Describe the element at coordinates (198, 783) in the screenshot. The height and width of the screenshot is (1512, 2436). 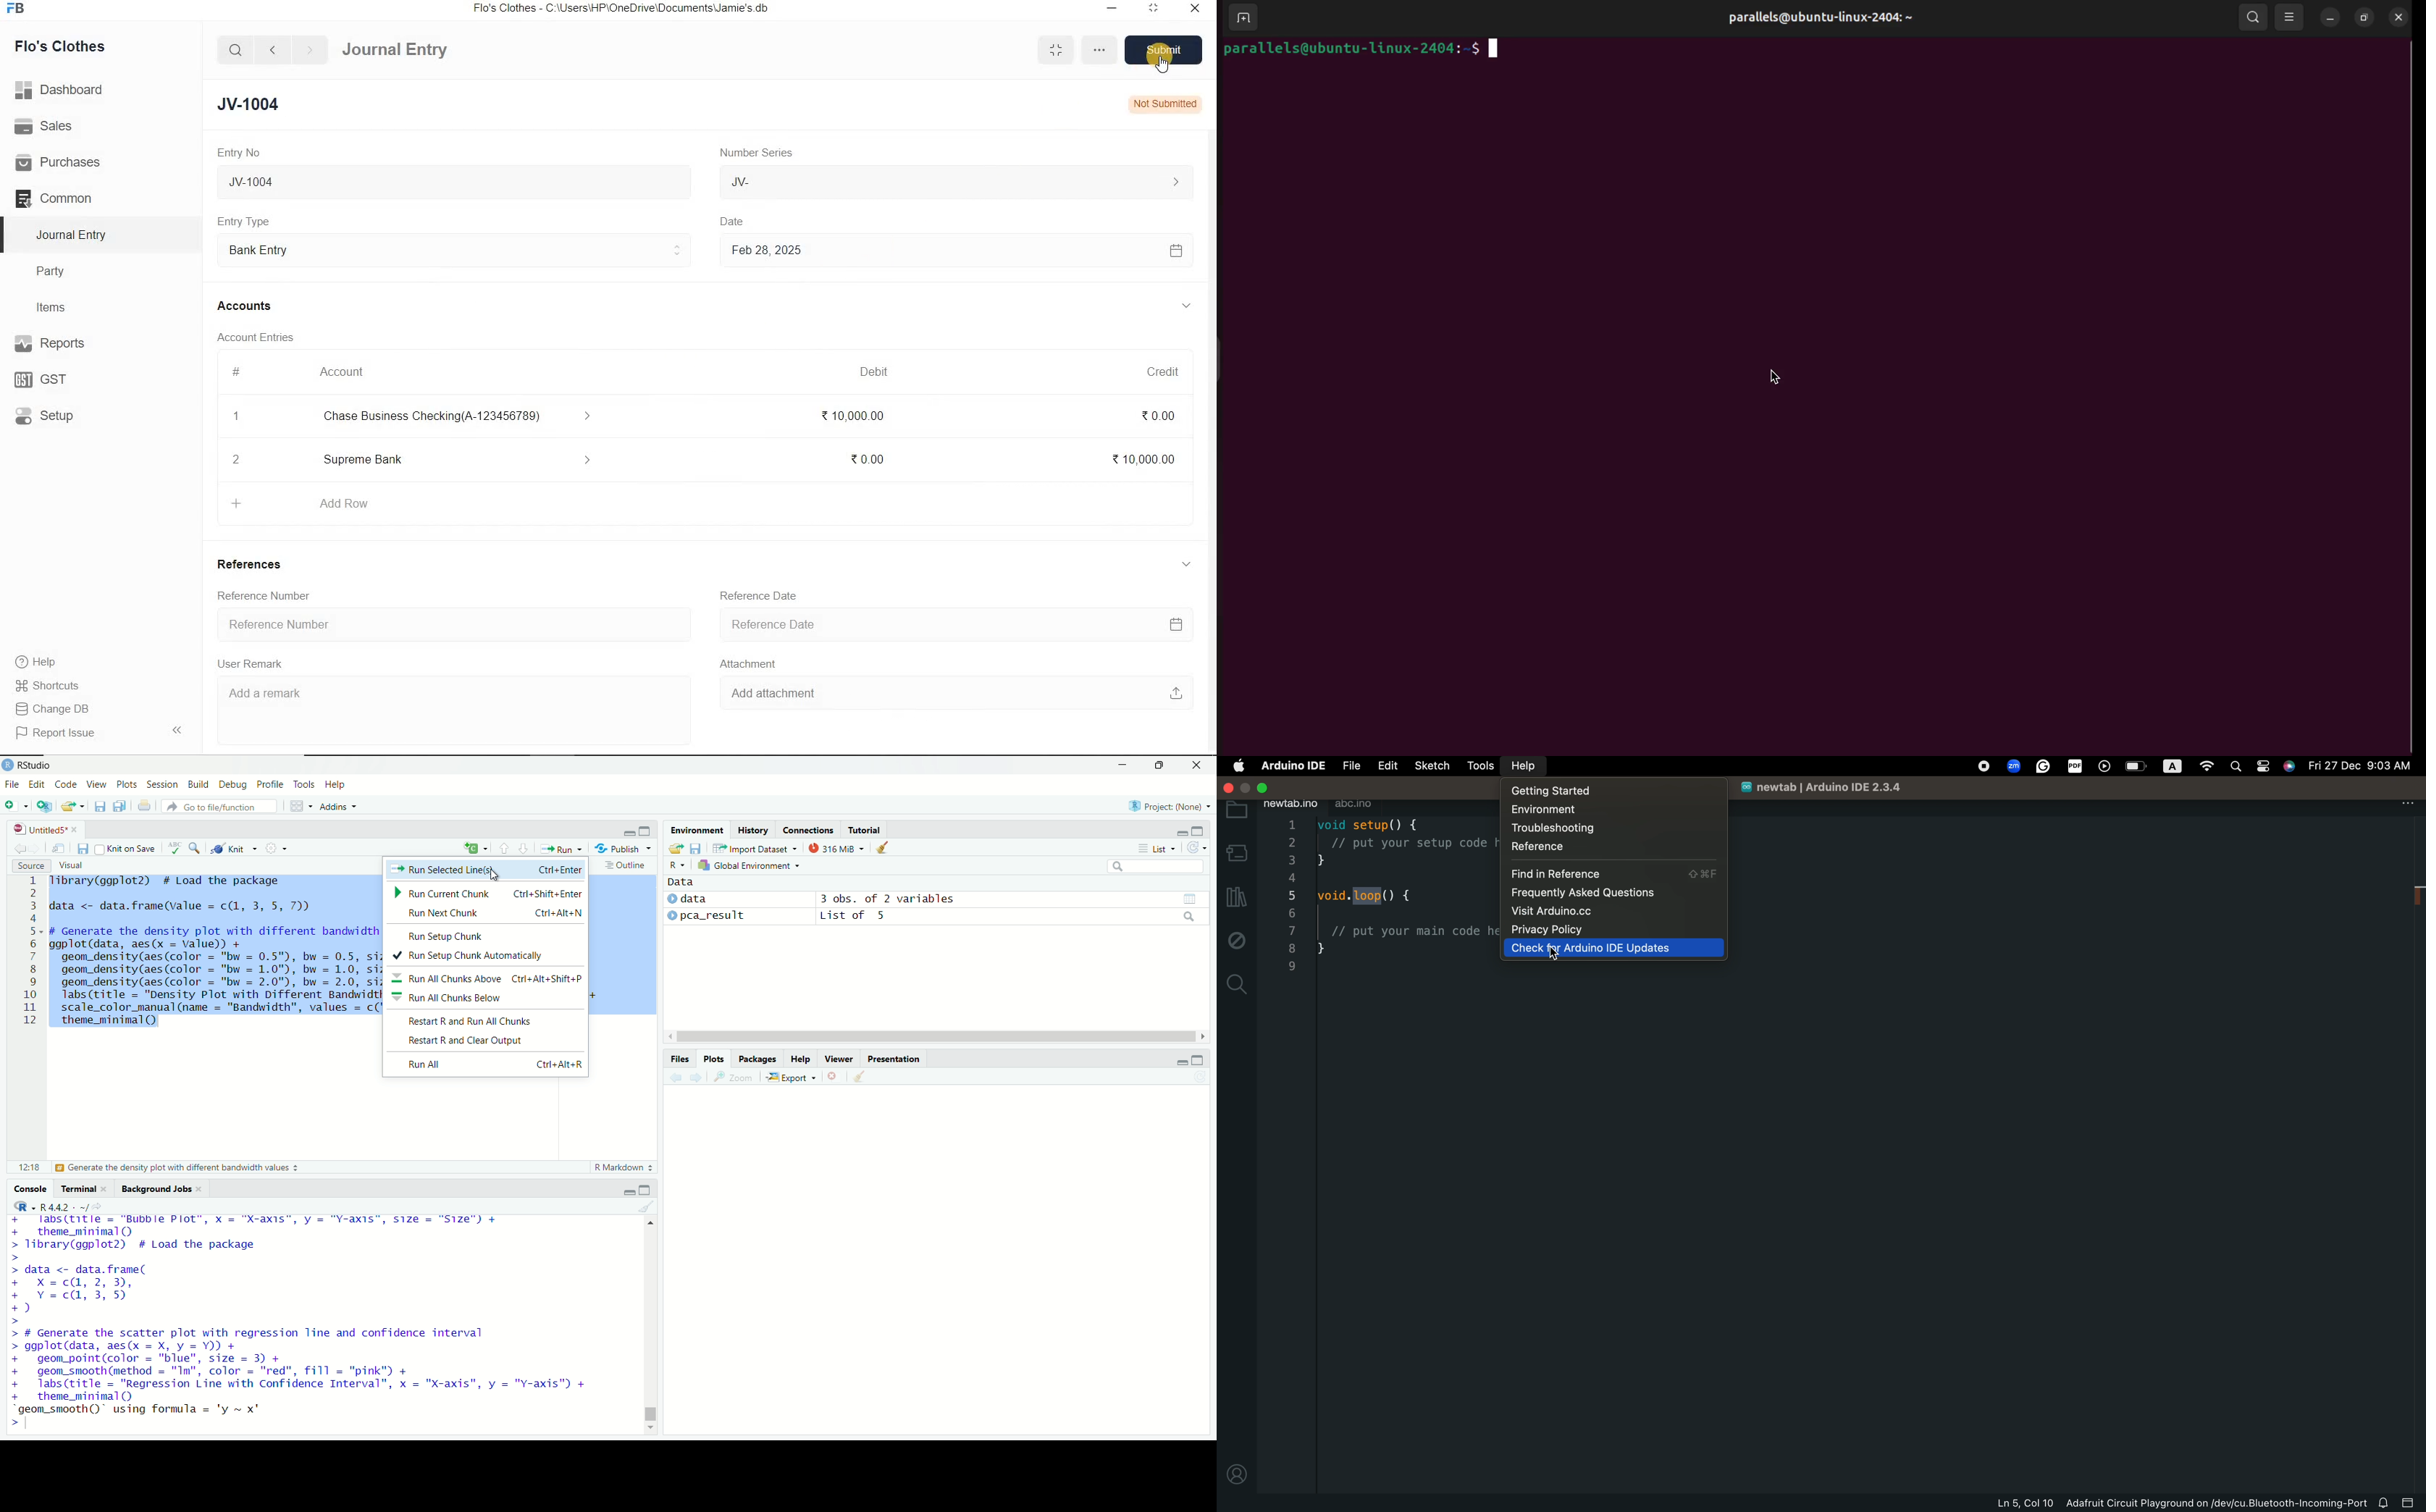
I see `Build` at that location.